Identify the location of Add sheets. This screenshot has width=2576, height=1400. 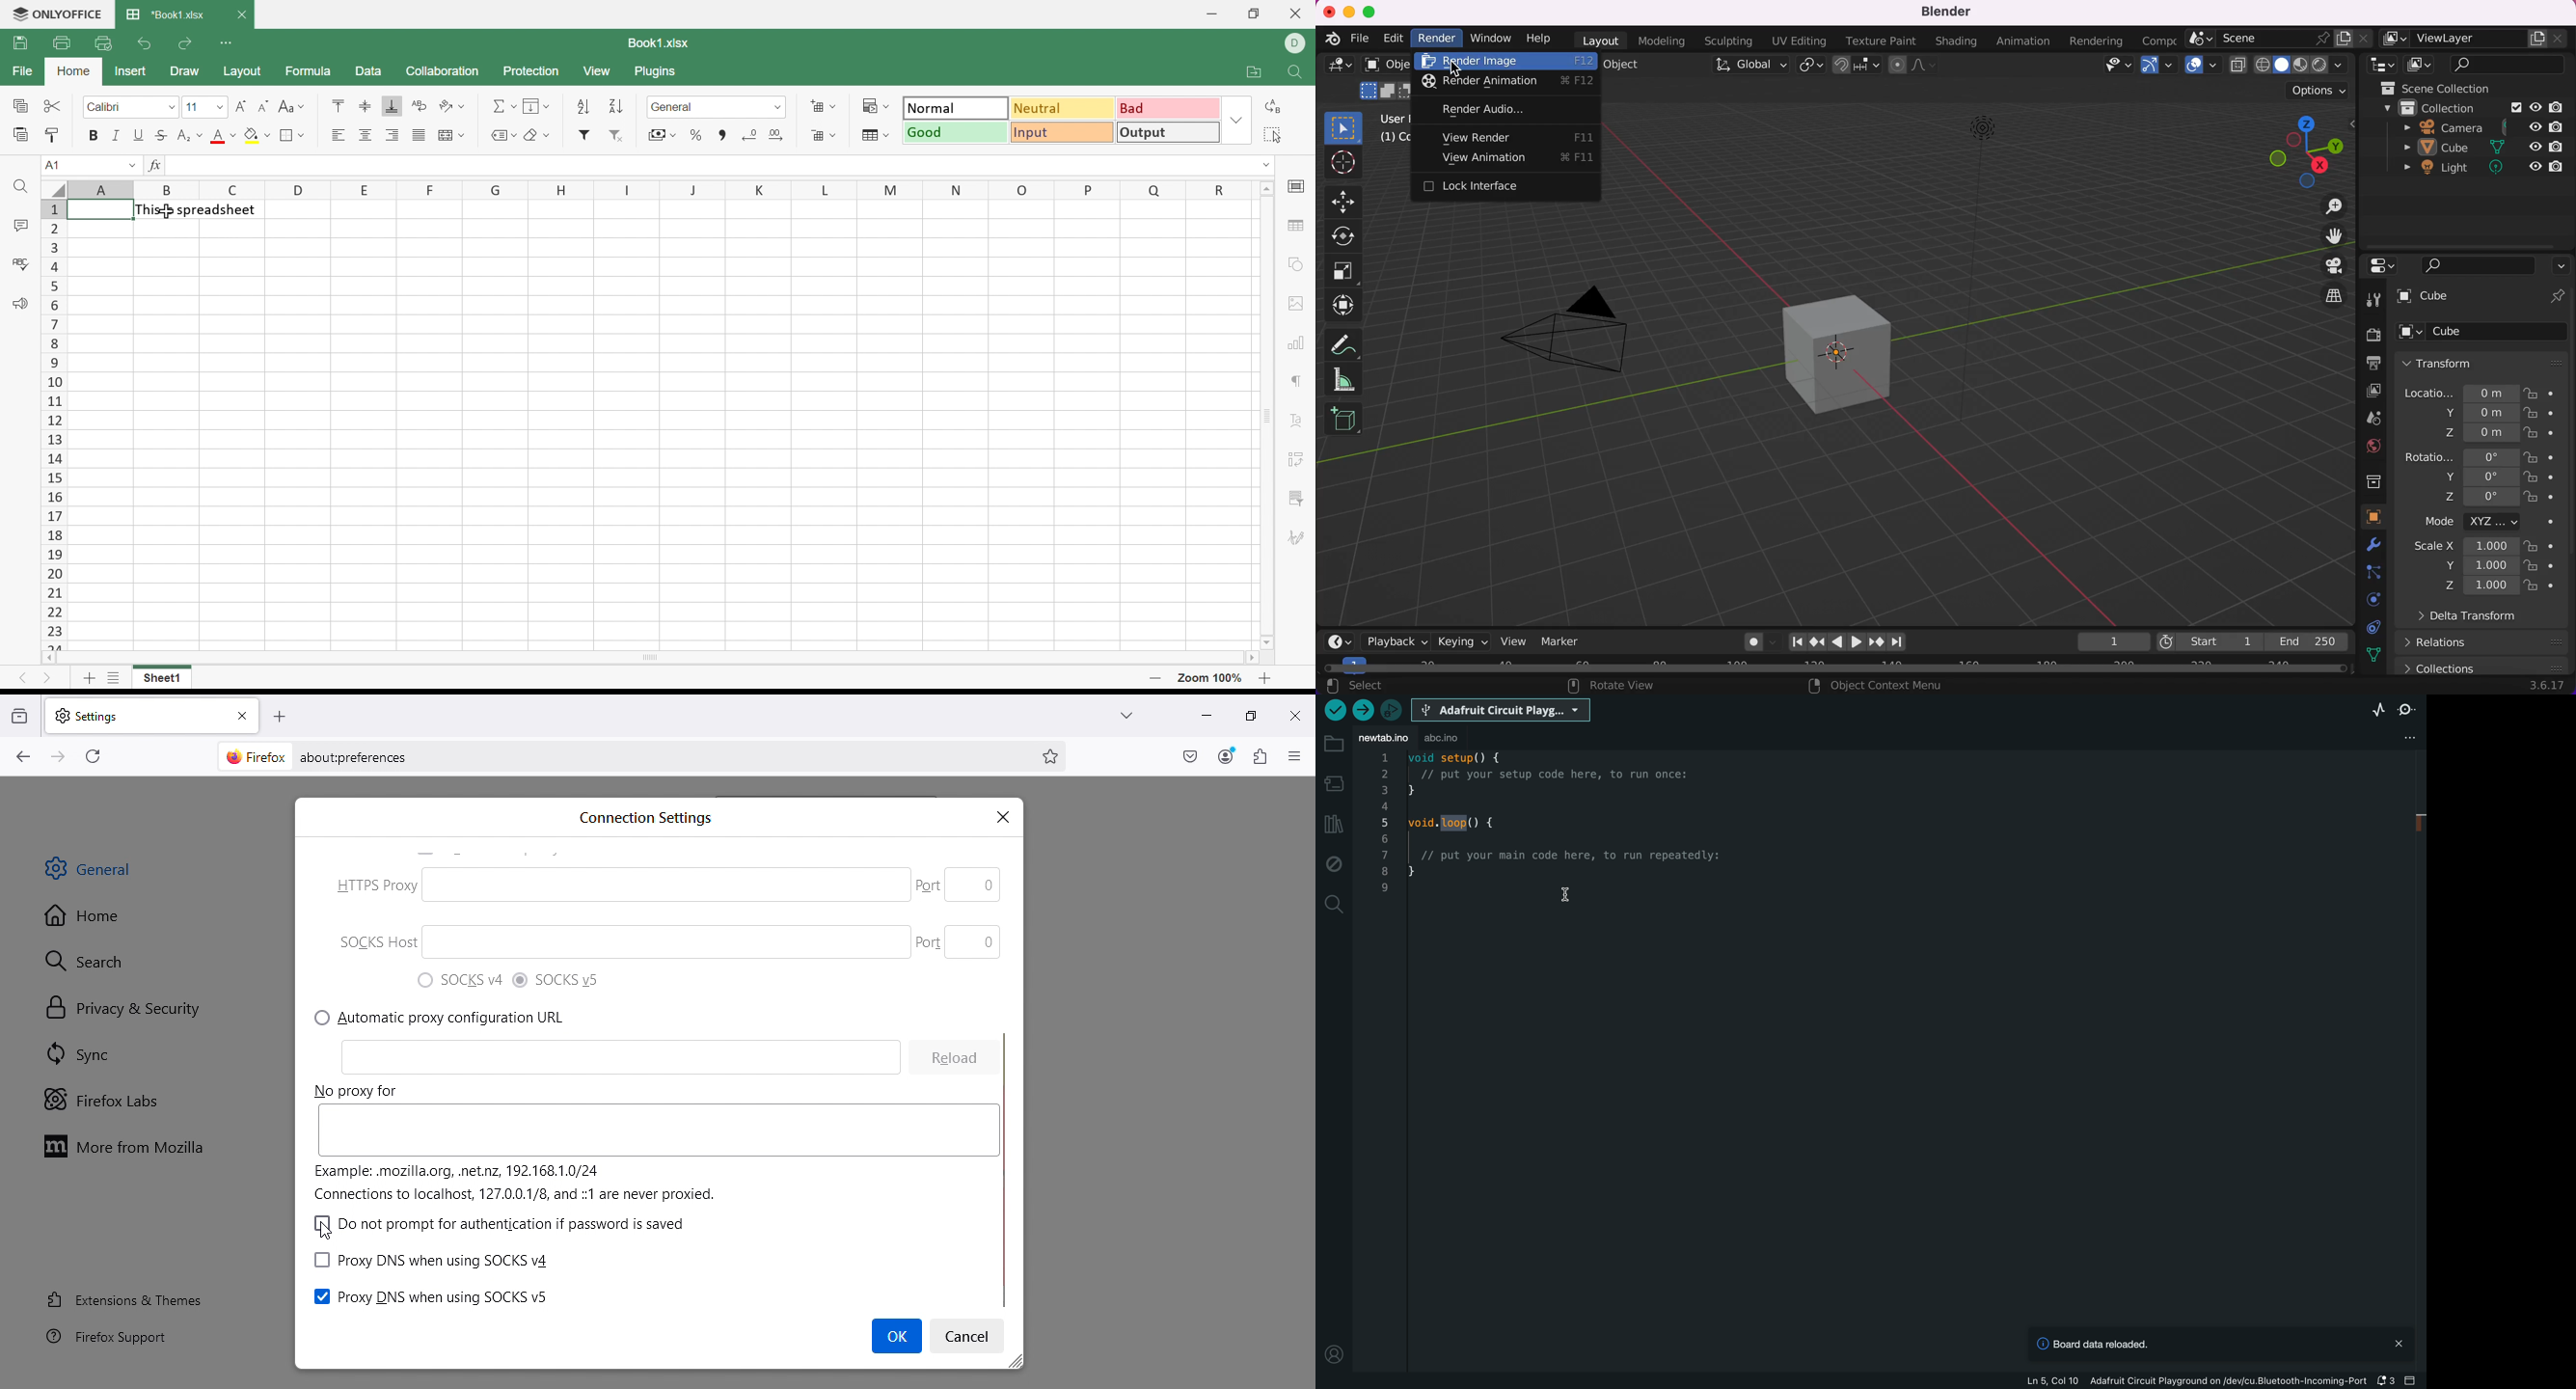
(90, 678).